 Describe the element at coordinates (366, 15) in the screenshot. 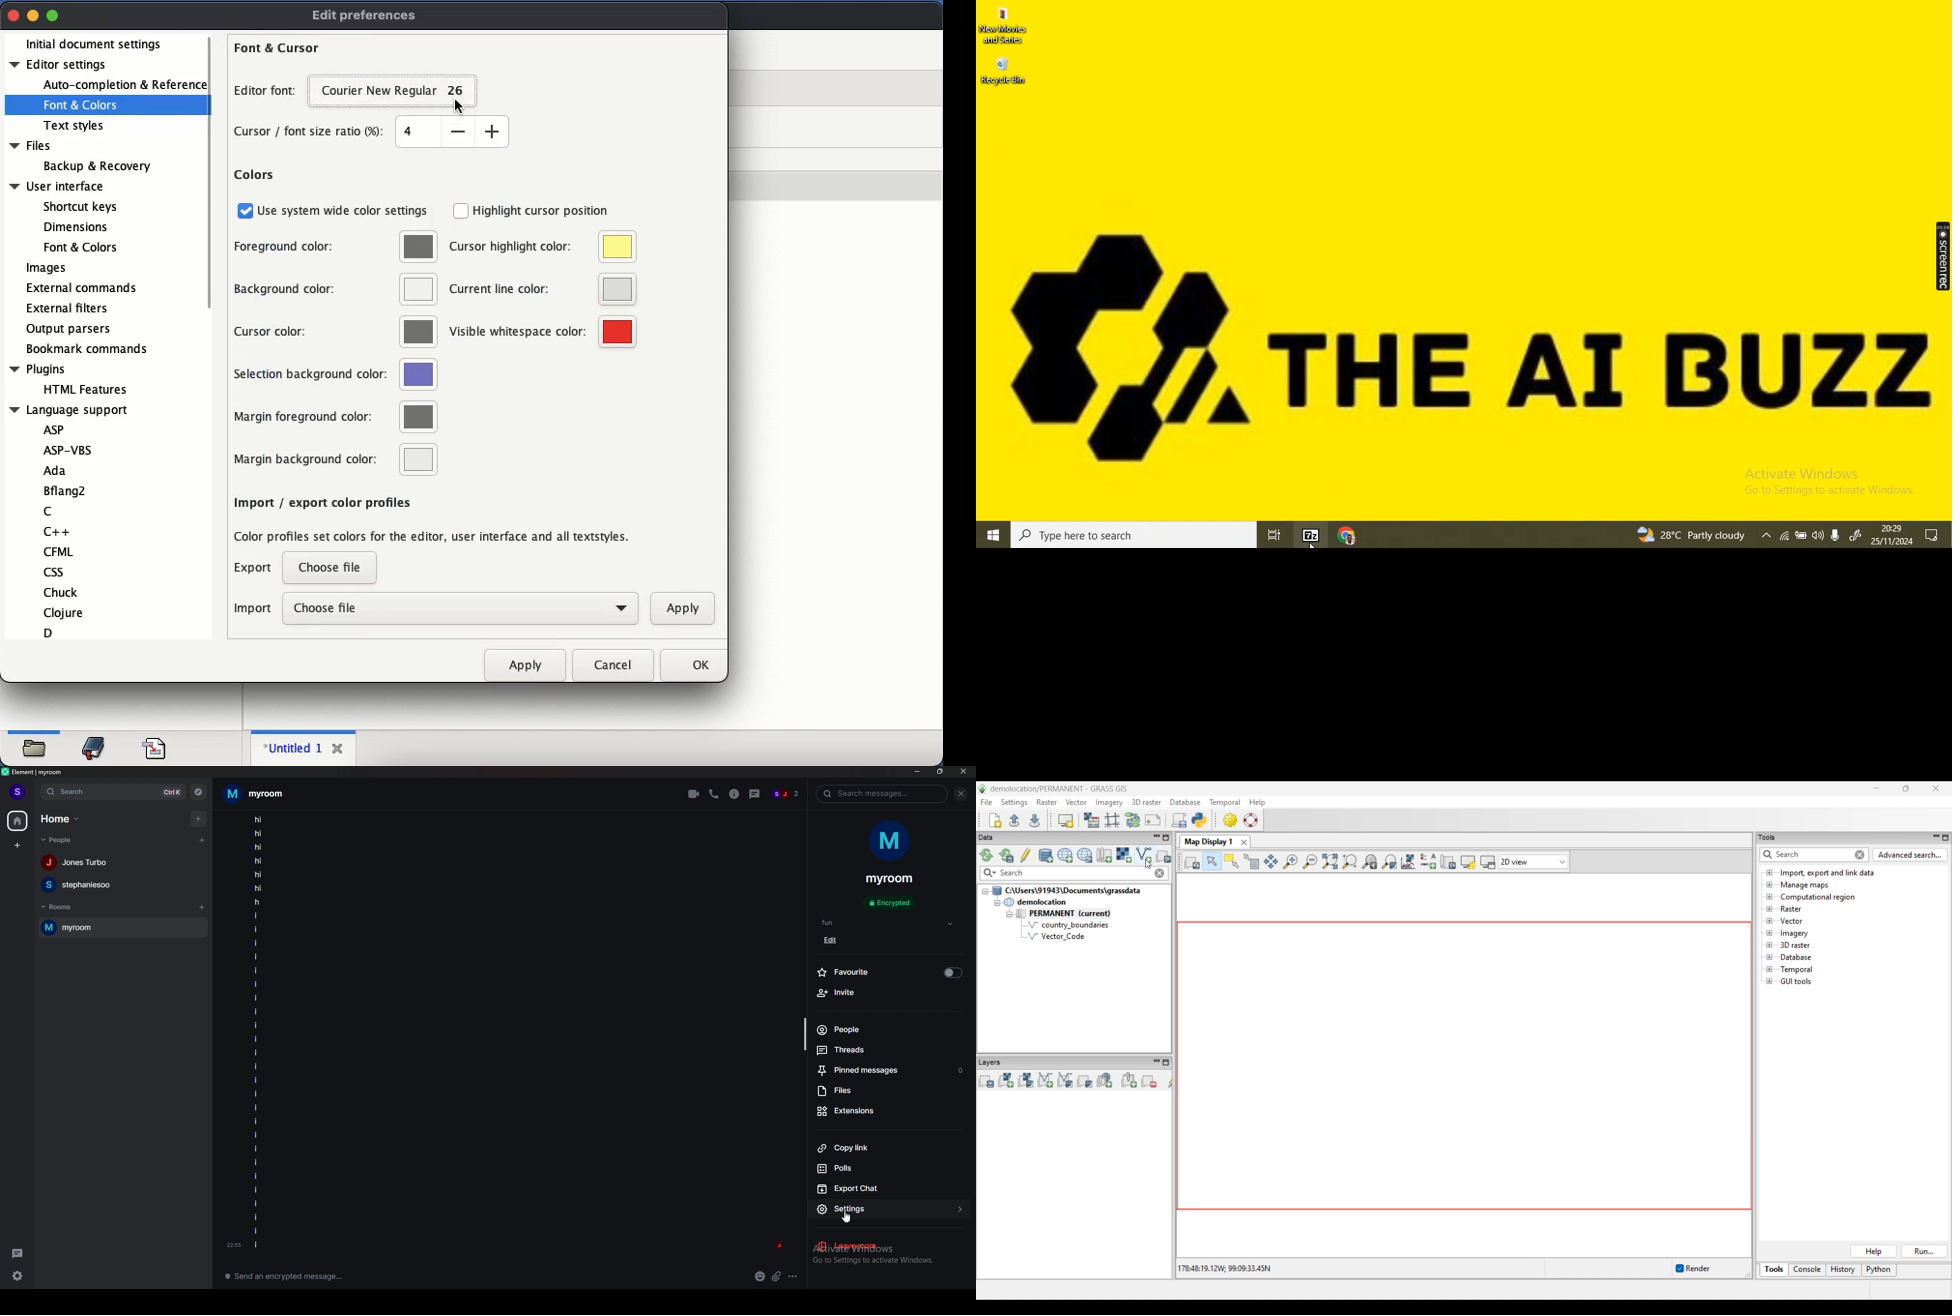

I see `edit preferences` at that location.